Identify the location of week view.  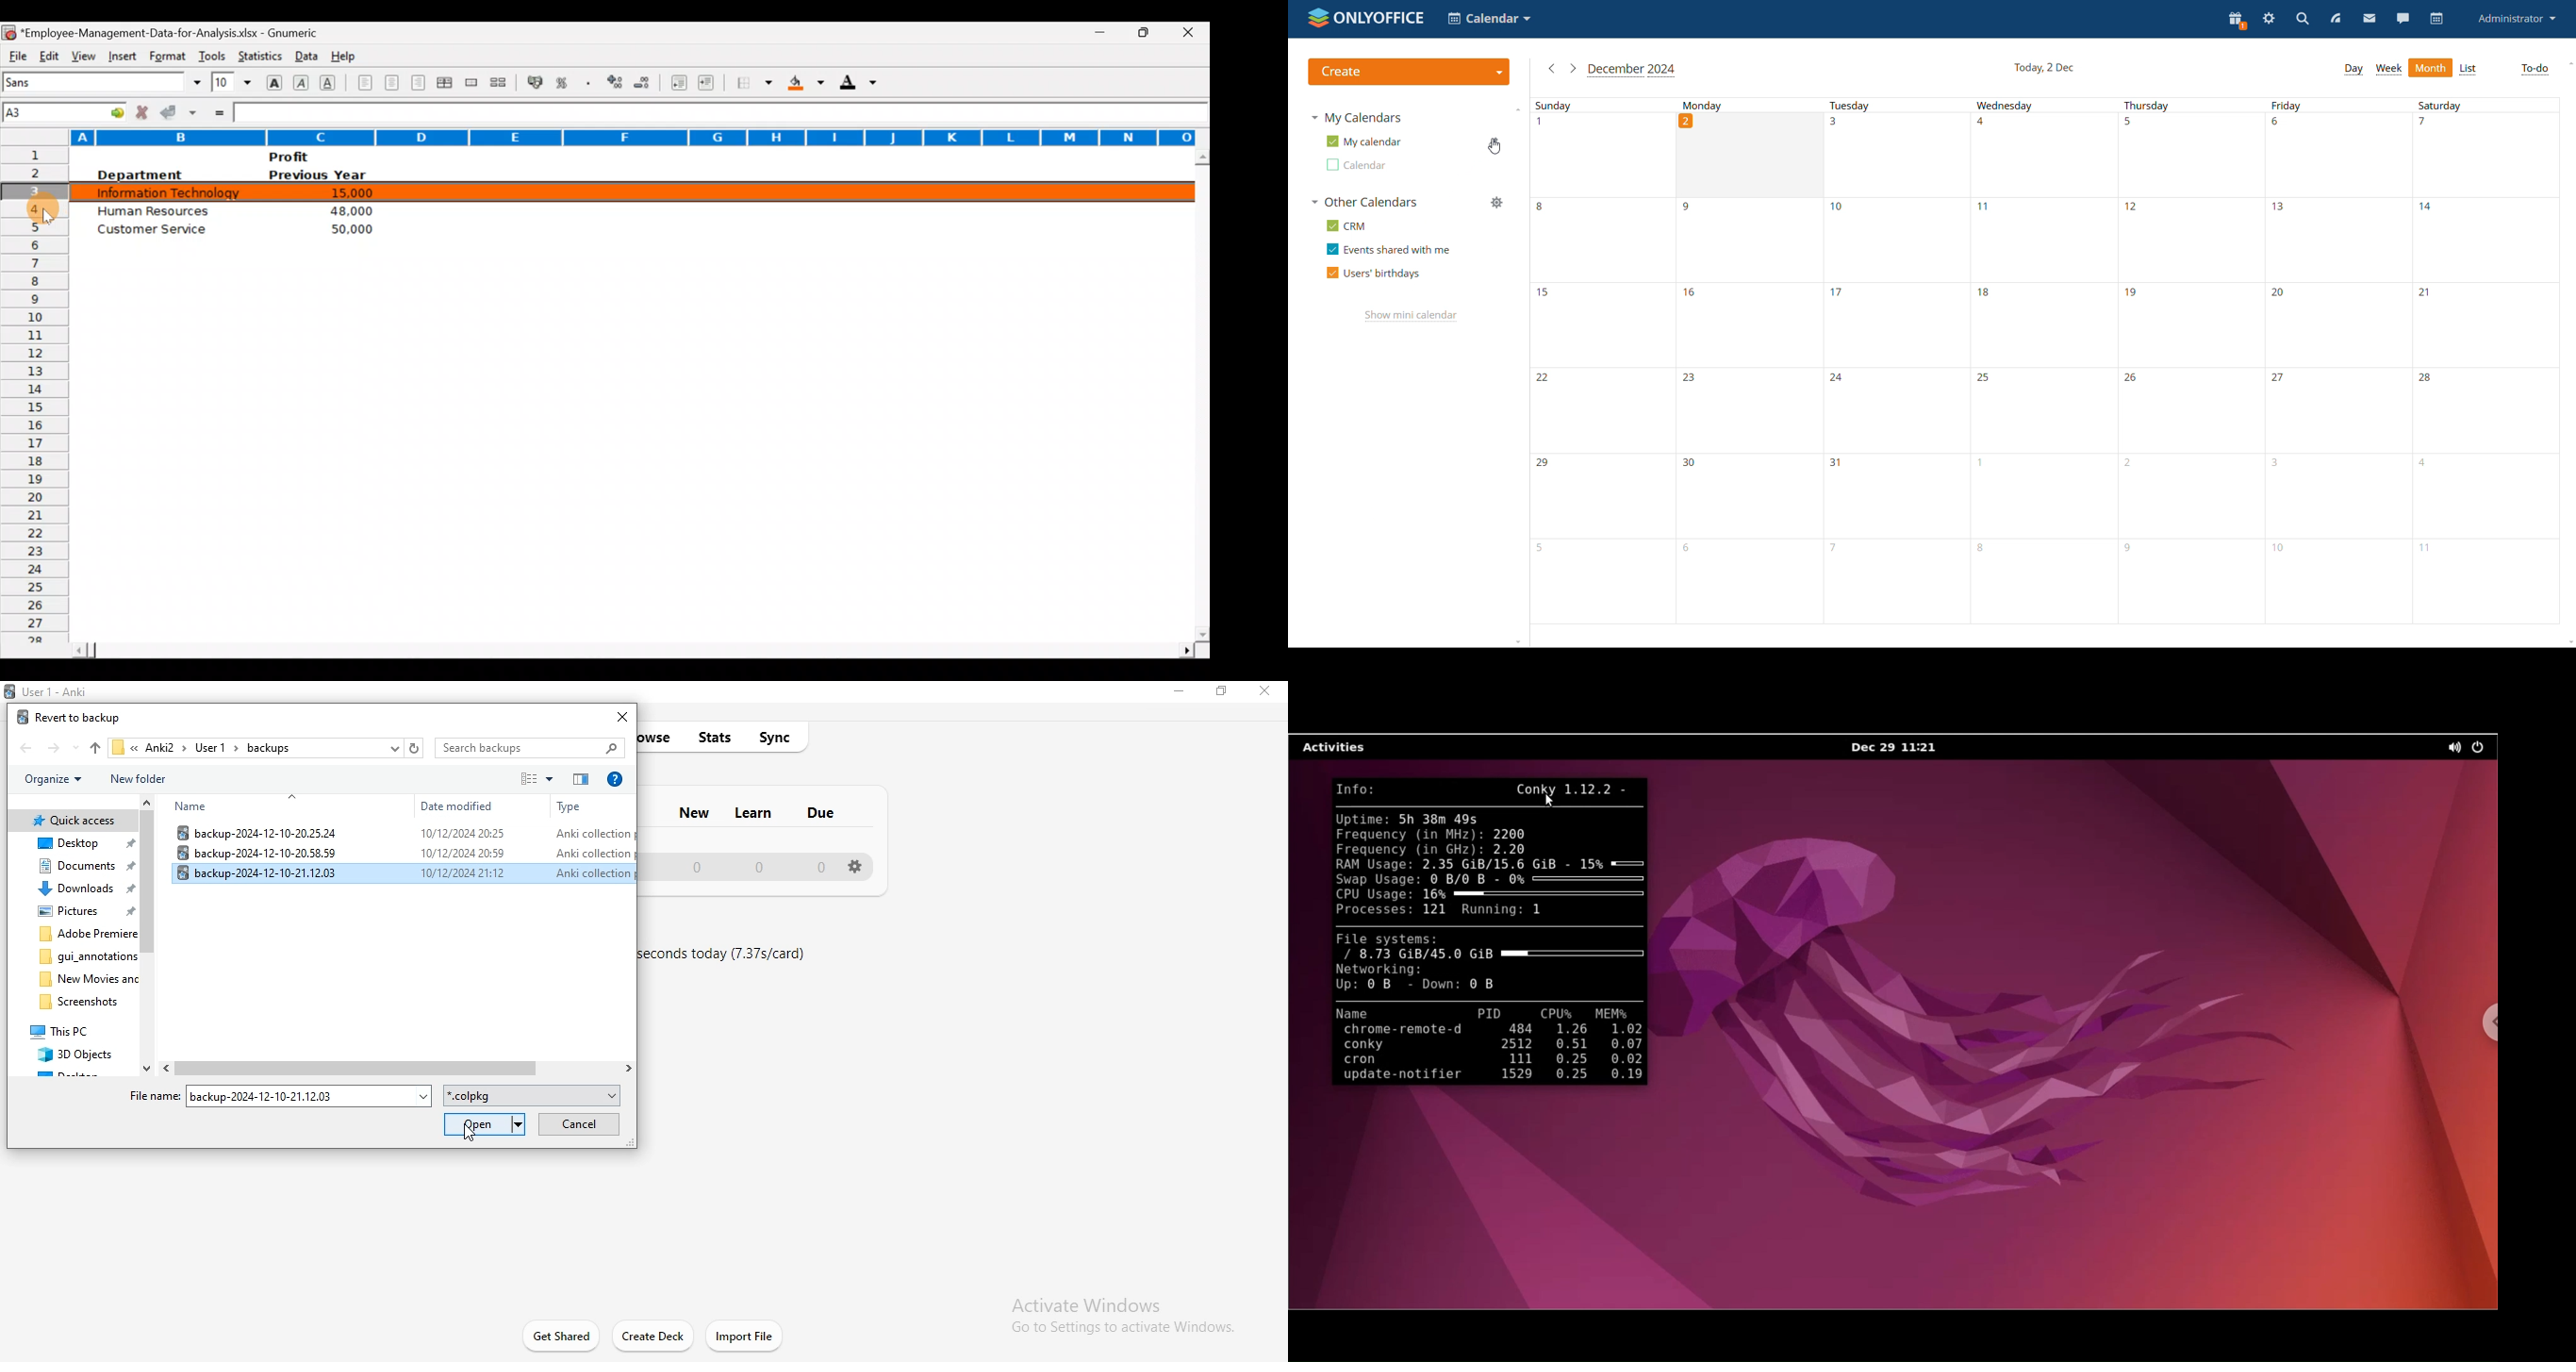
(2388, 69).